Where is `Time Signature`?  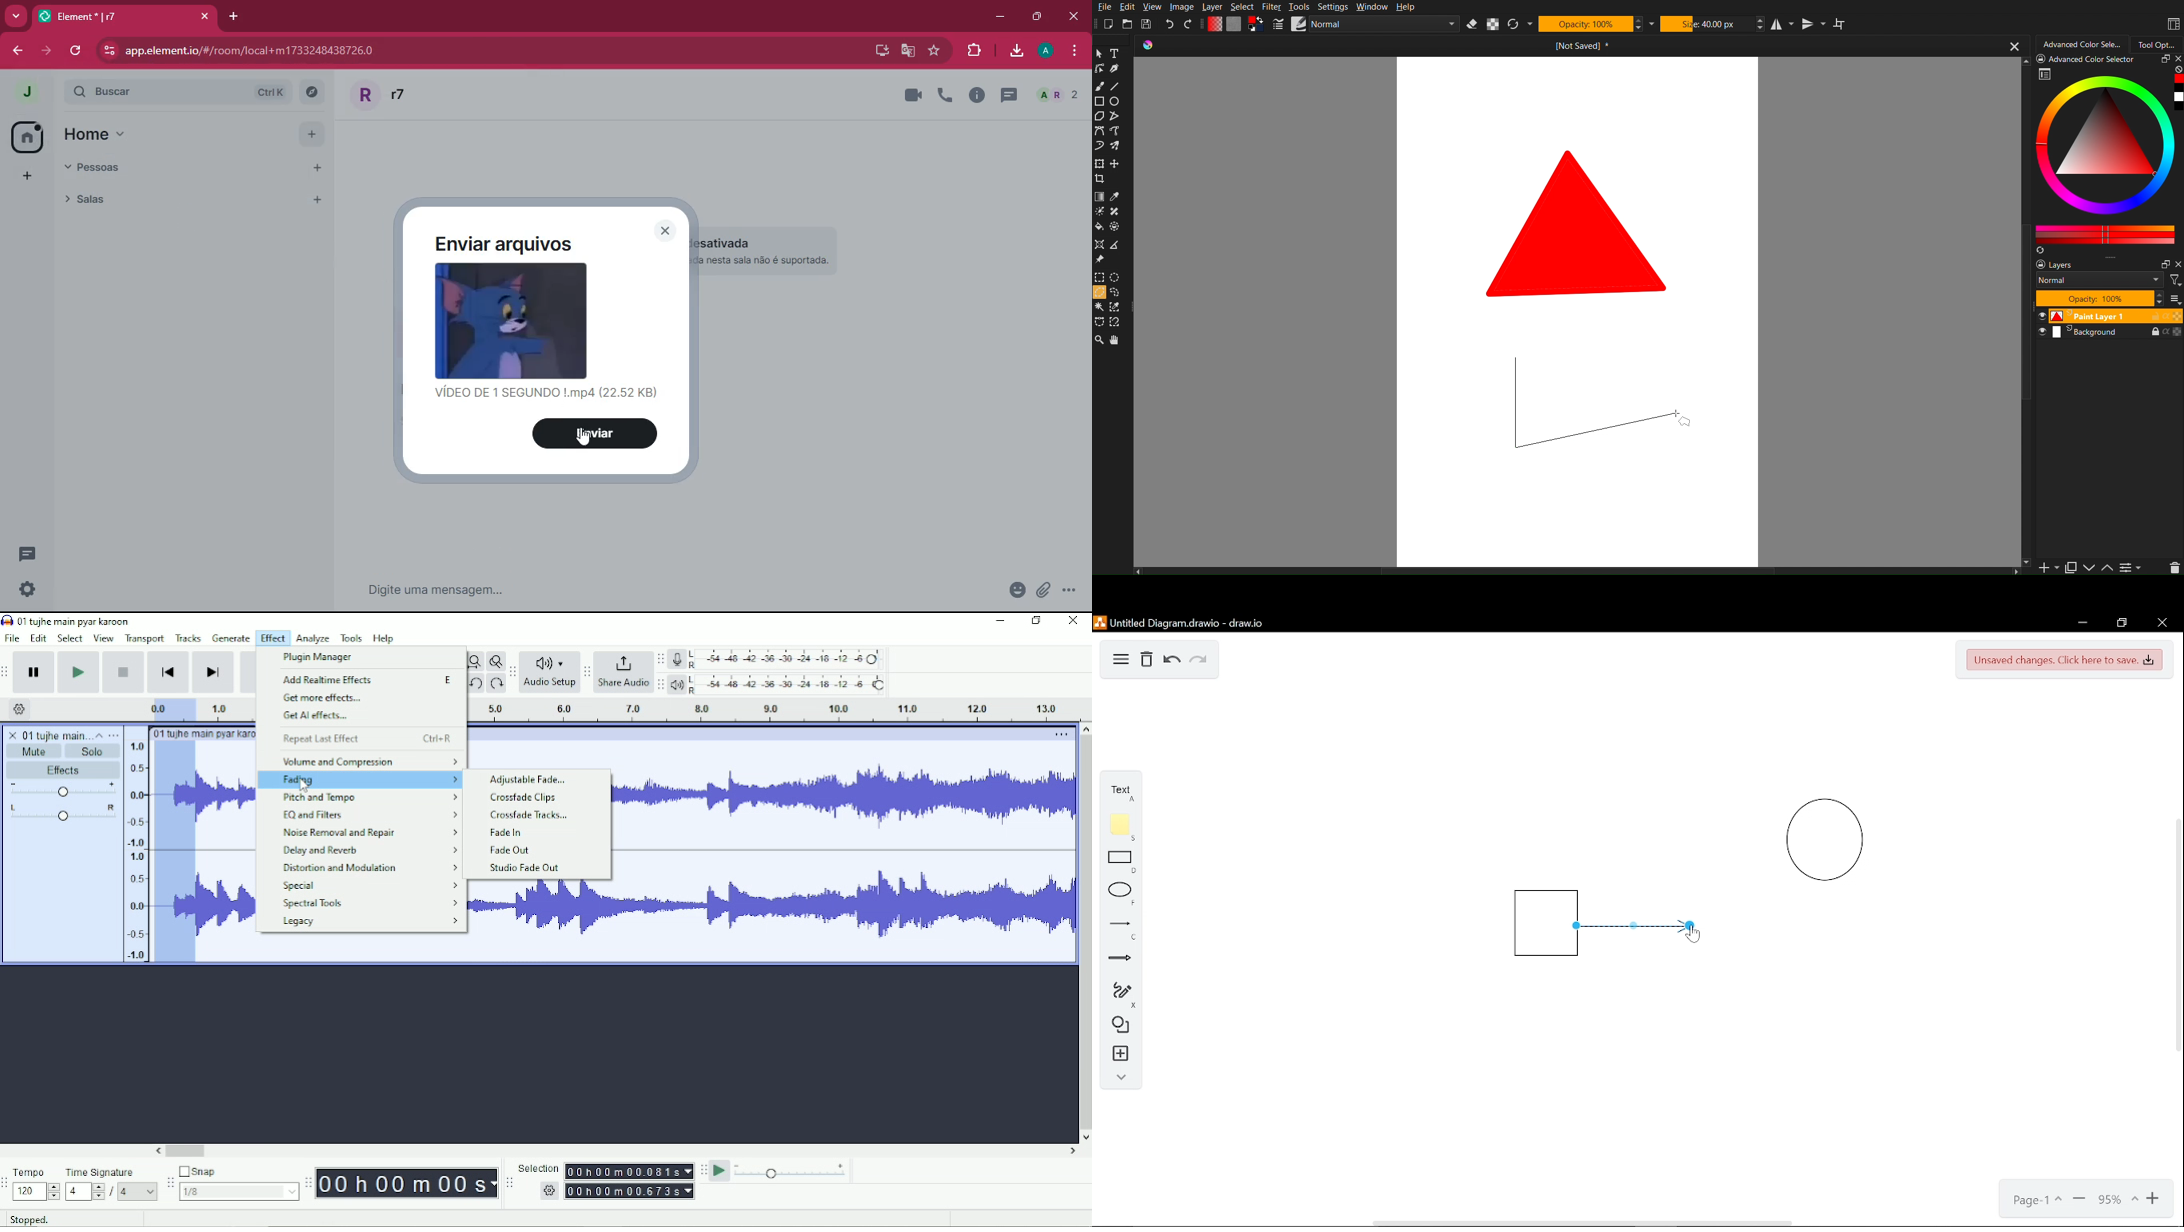 Time Signature is located at coordinates (110, 1172).